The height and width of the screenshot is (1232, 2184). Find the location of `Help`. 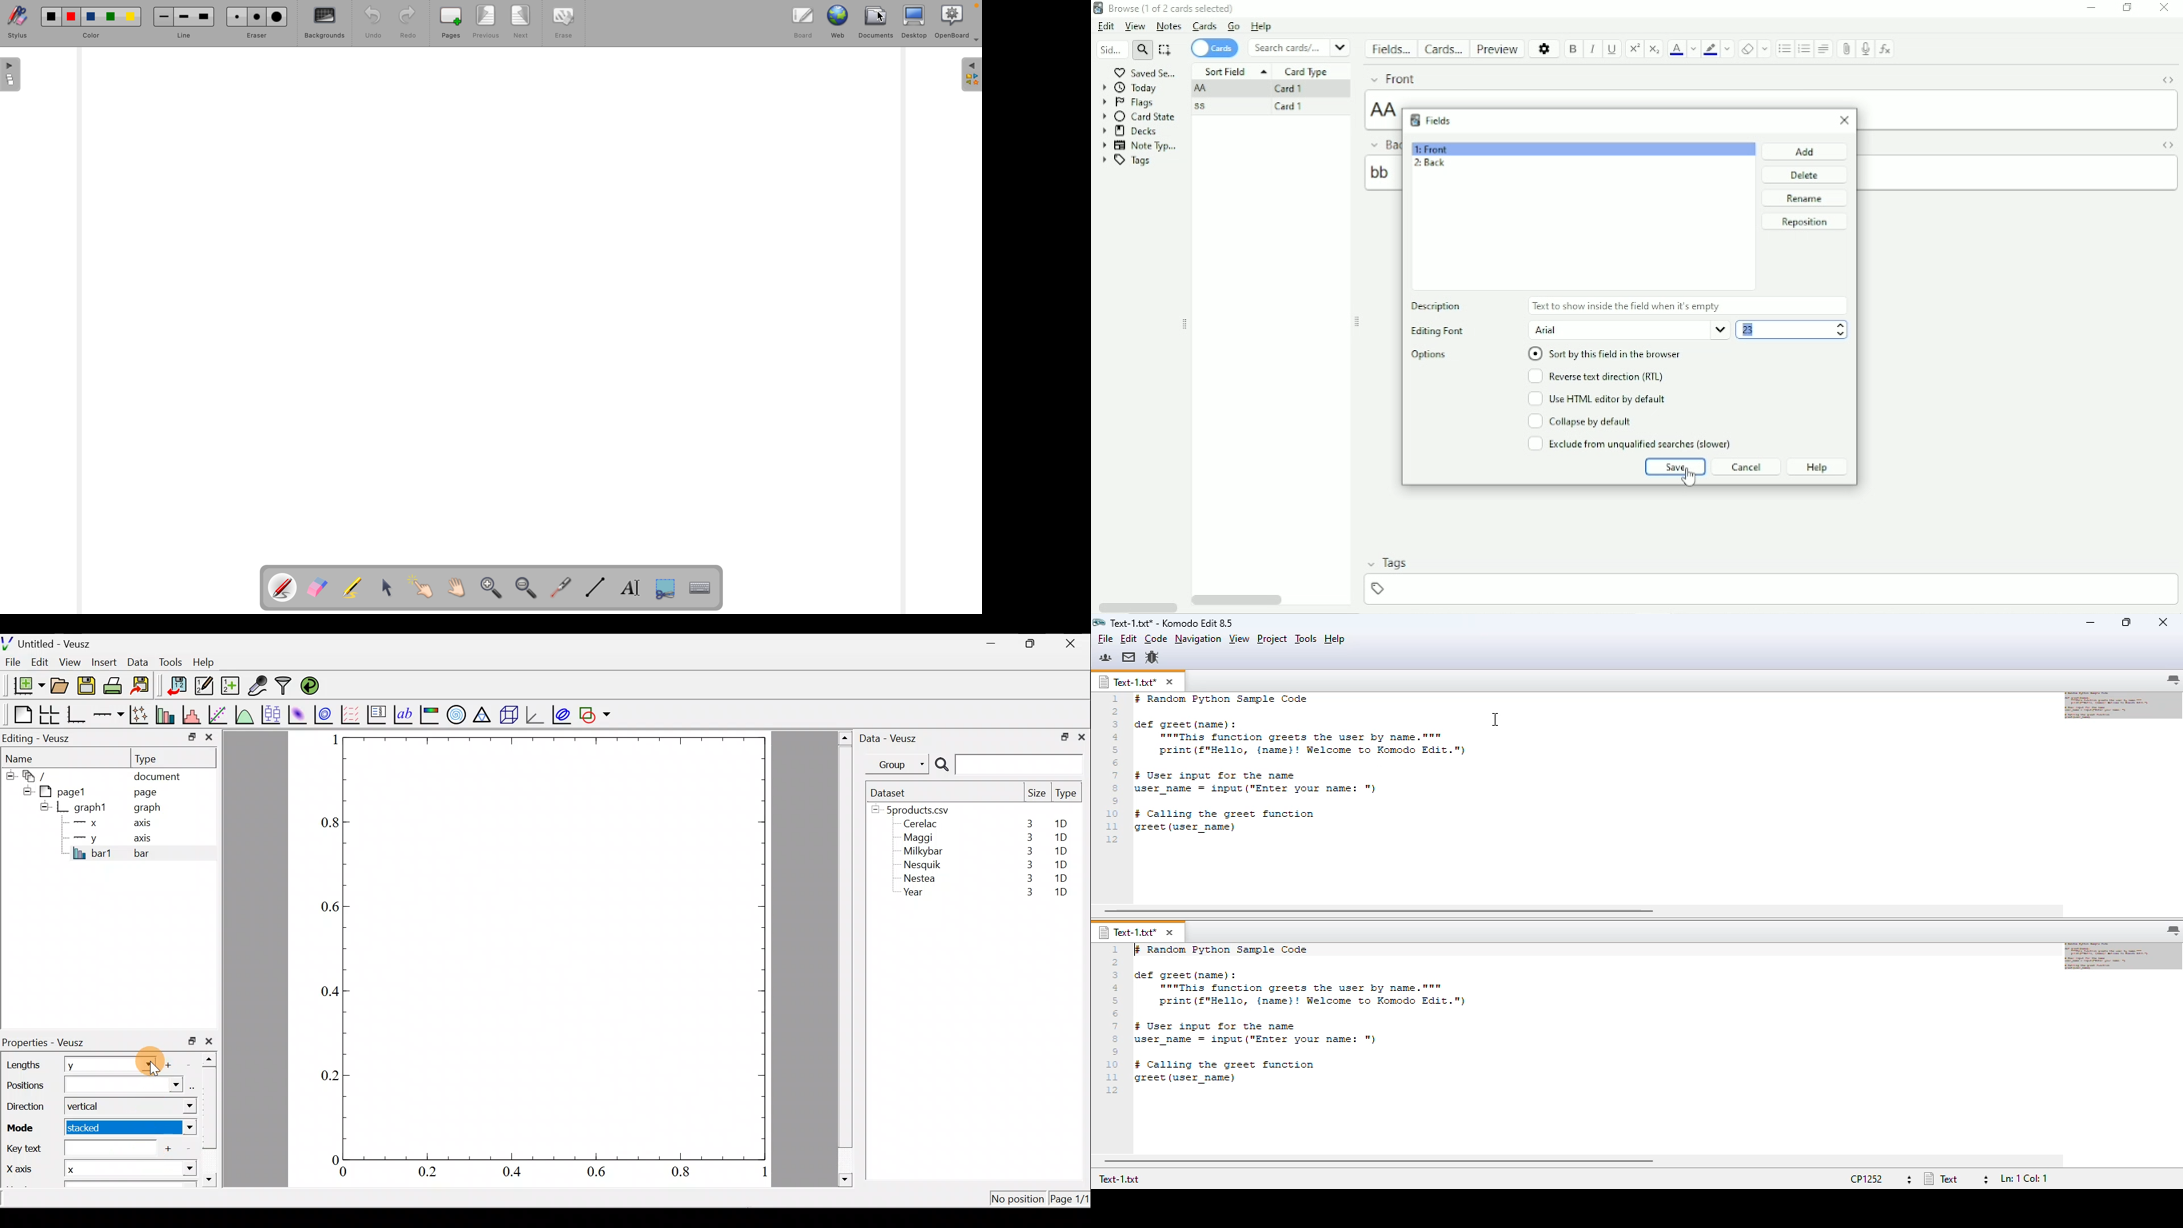

Help is located at coordinates (1267, 27).